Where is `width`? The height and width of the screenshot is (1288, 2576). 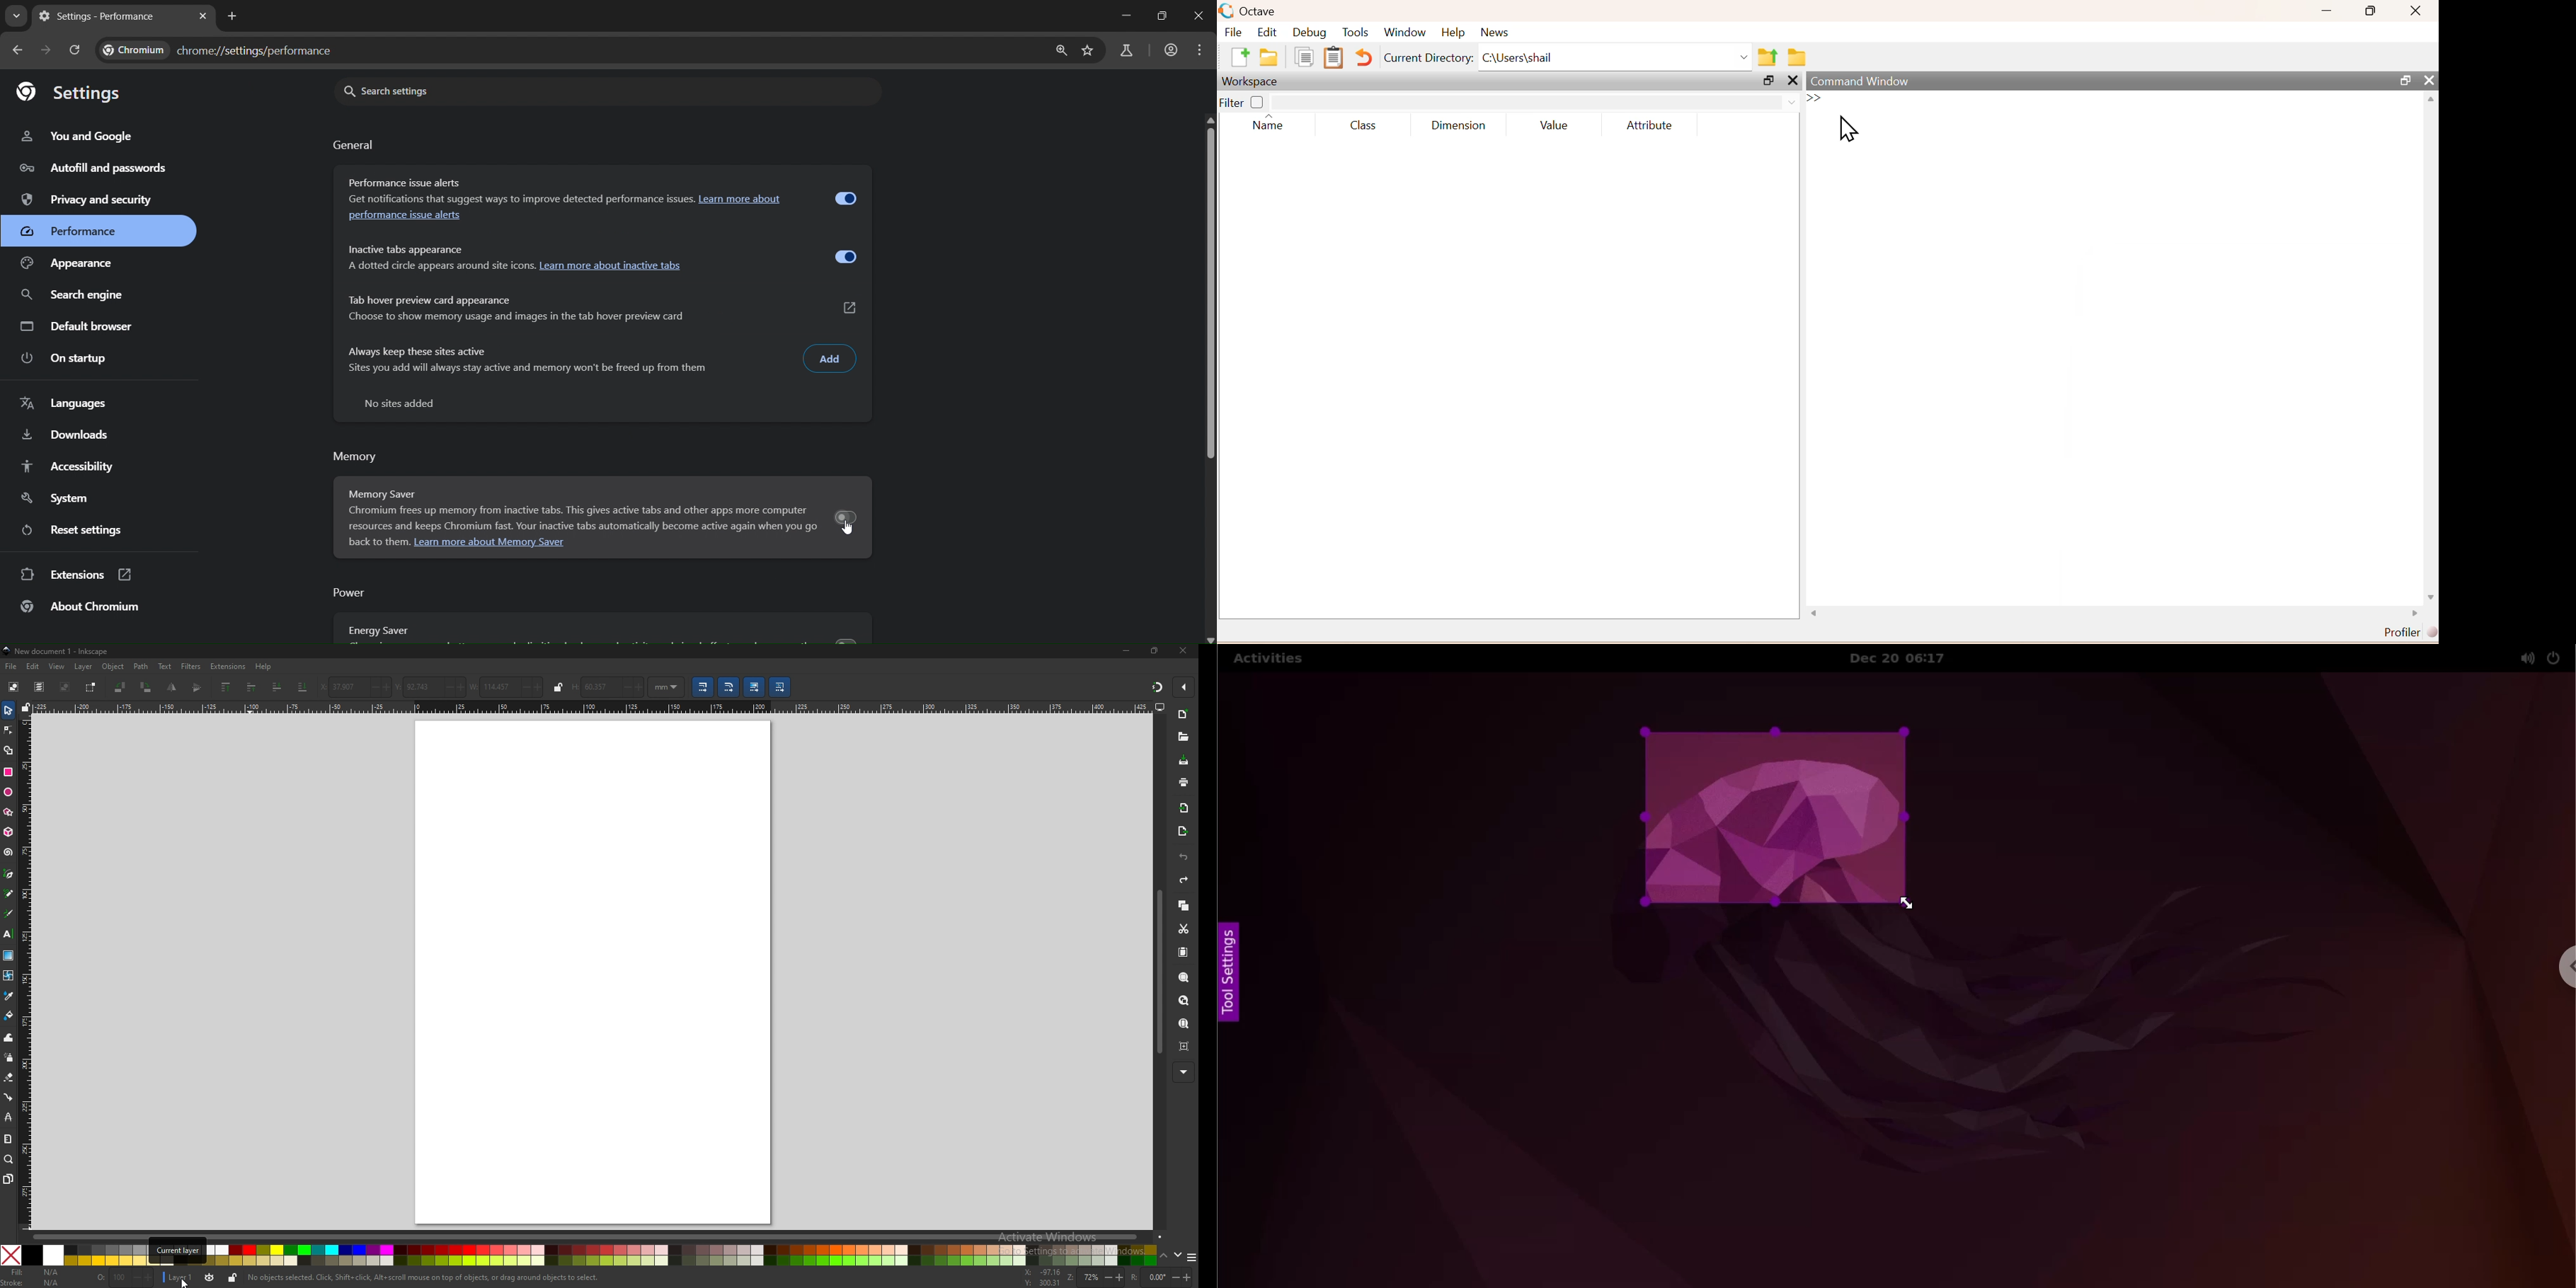
width is located at coordinates (491, 688).